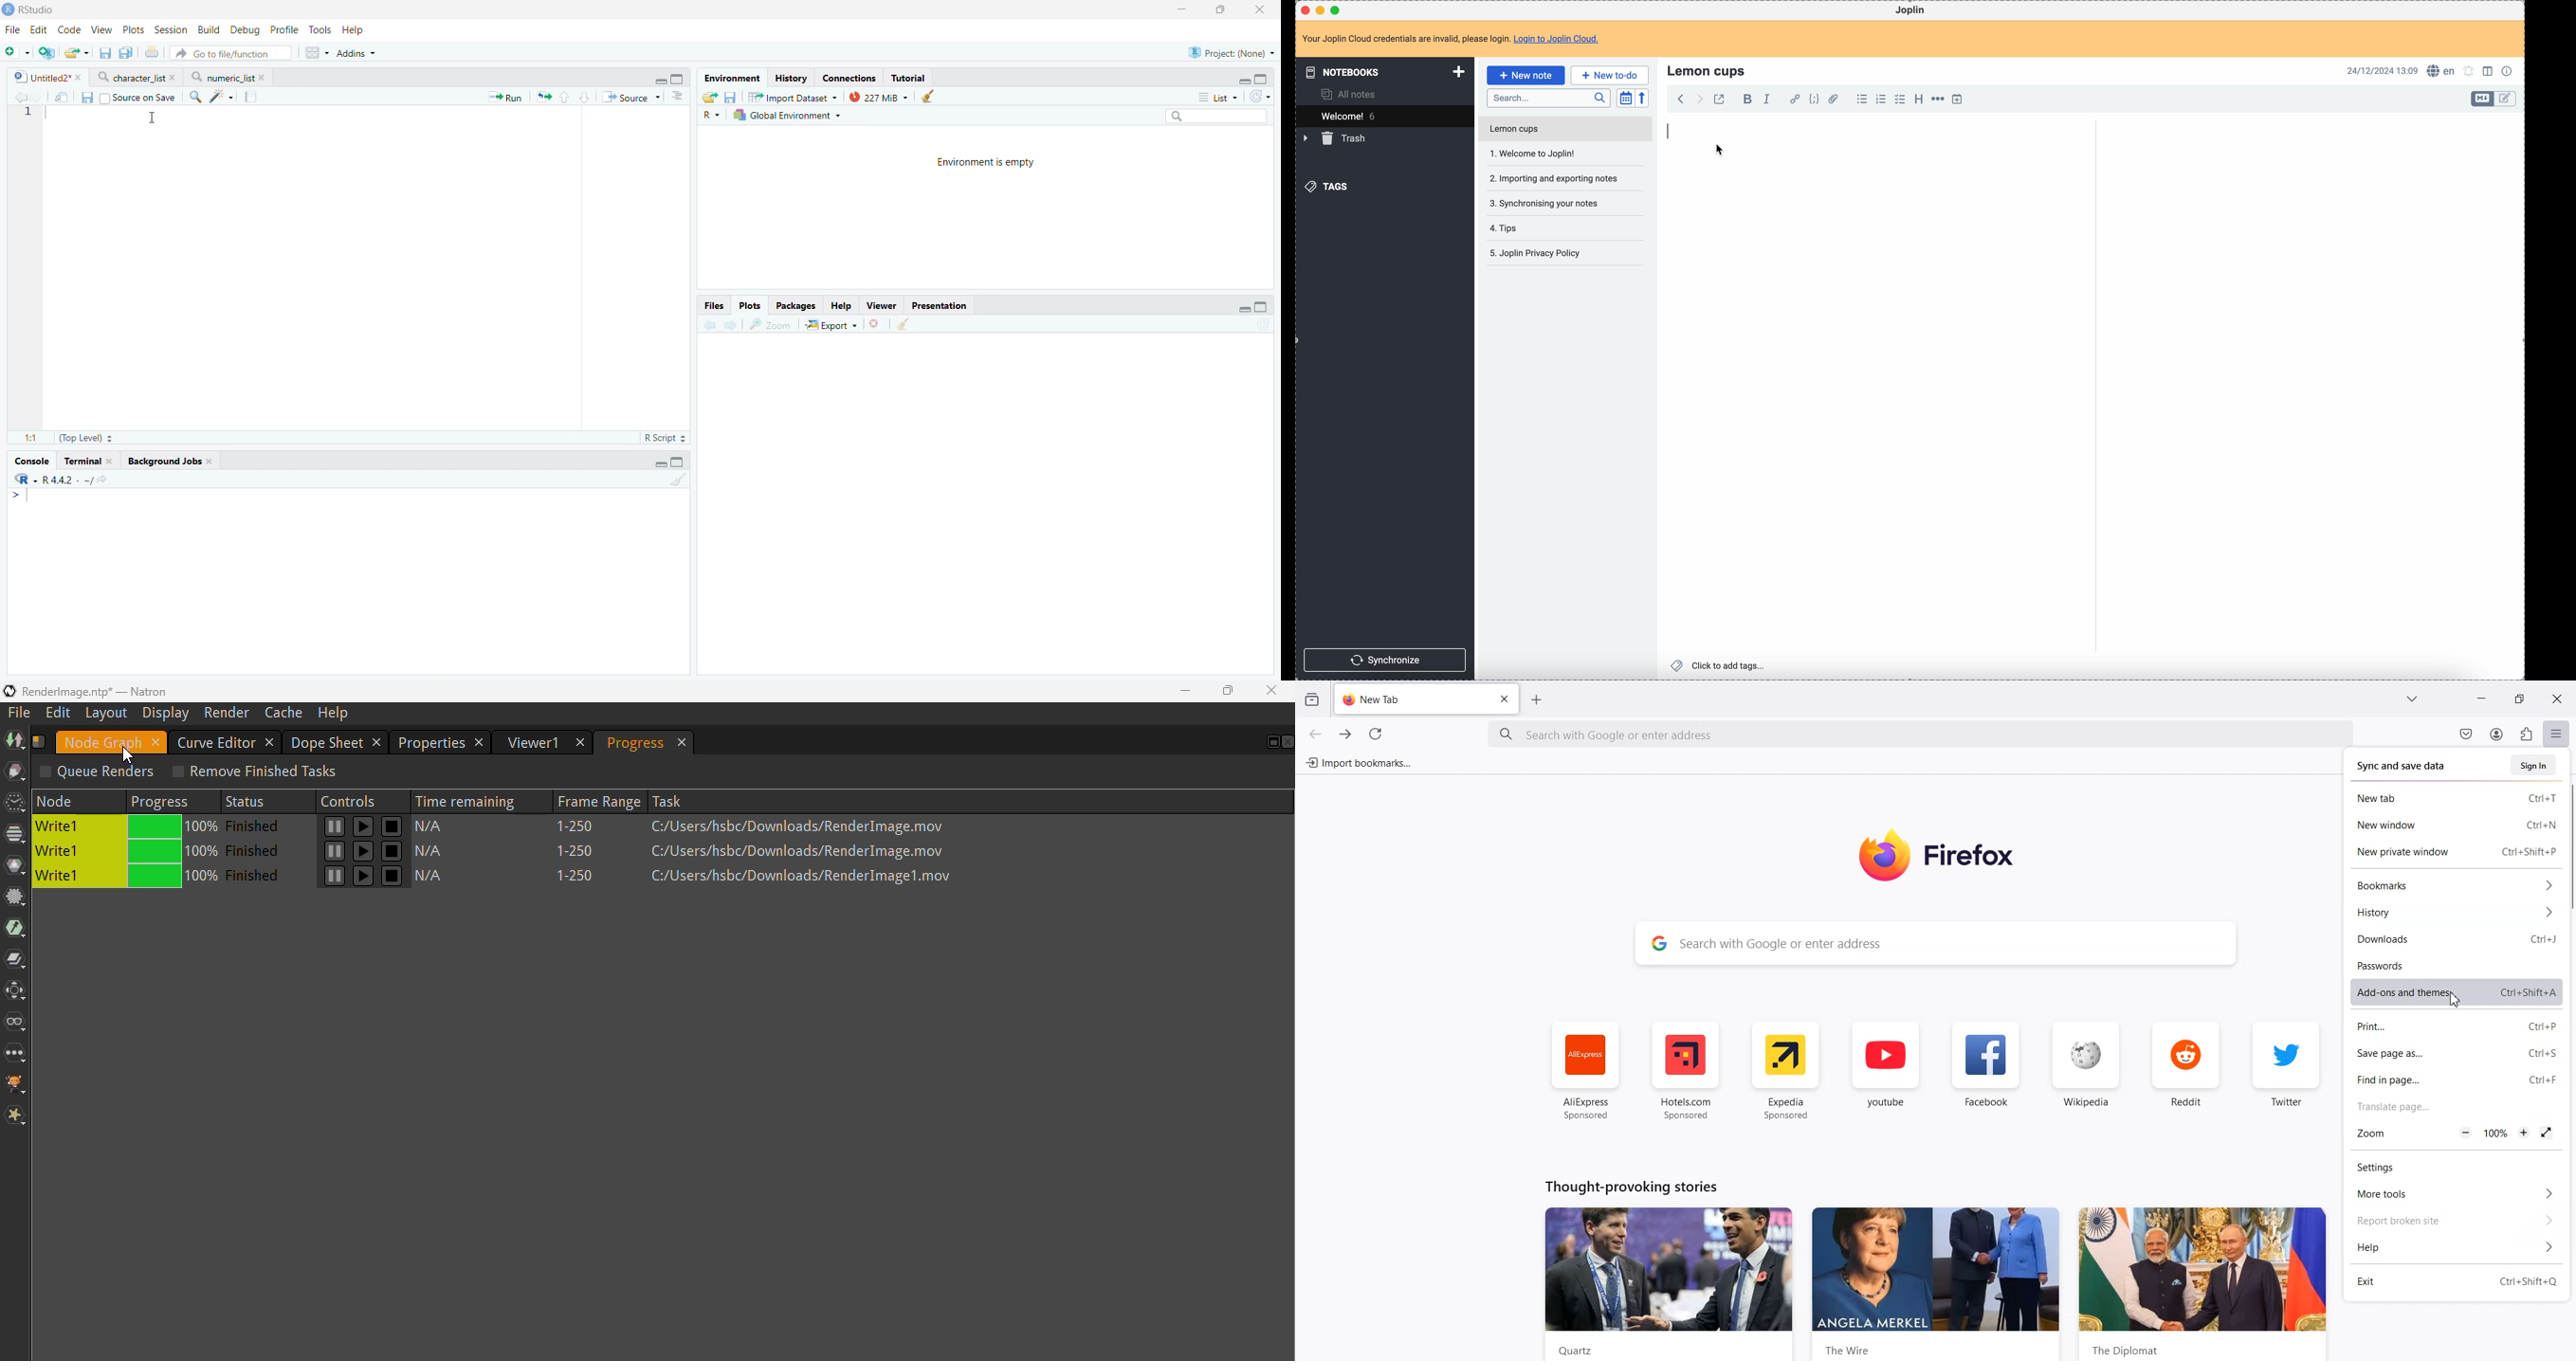 Image resolution: width=2576 pixels, height=1372 pixels. Describe the element at coordinates (565, 97) in the screenshot. I see `Go to previous section` at that location.